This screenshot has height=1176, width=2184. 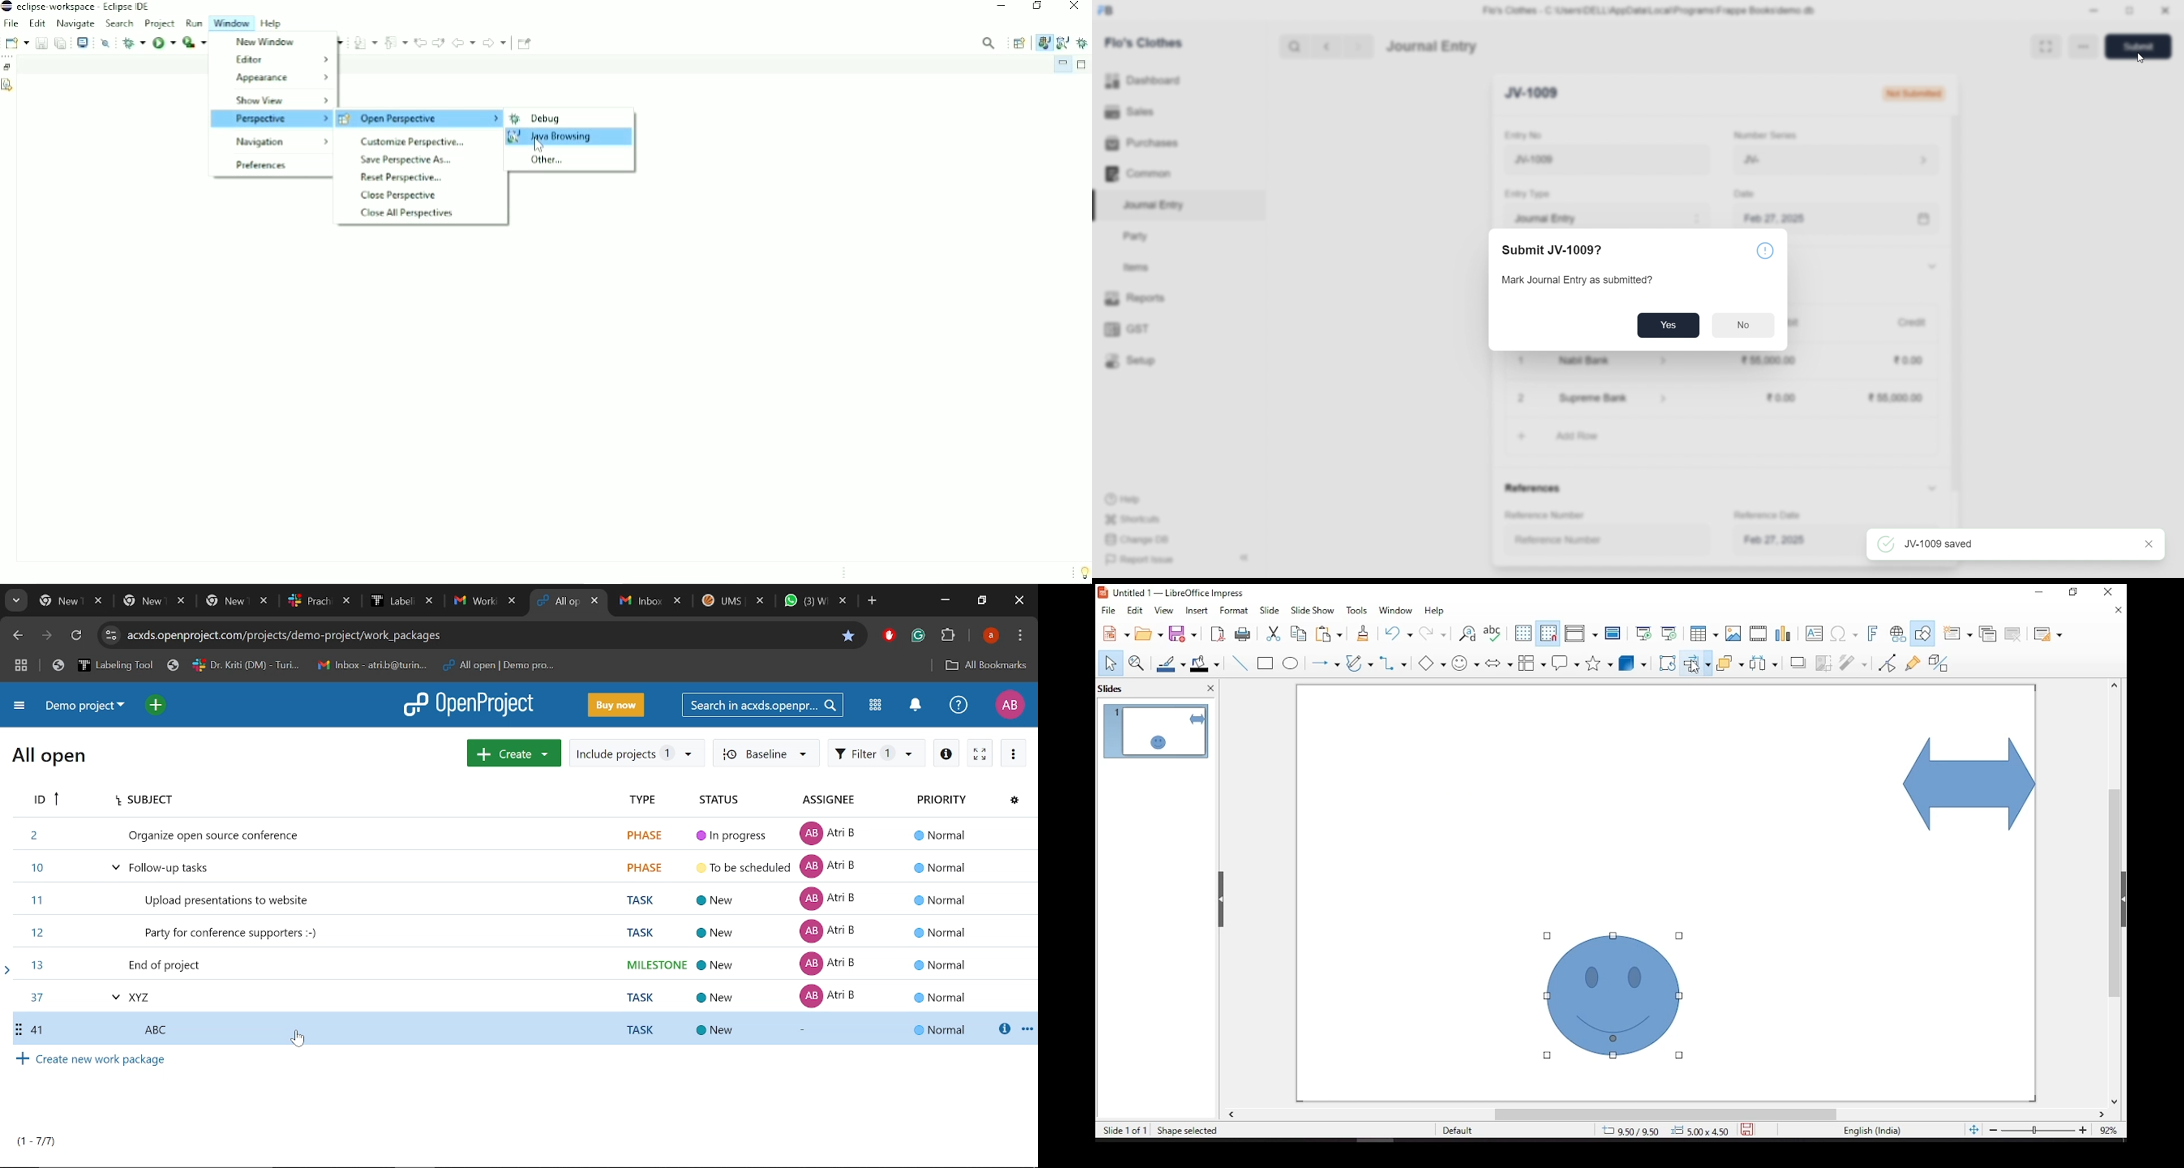 What do you see at coordinates (734, 603) in the screenshot?
I see `Other tabs` at bounding box center [734, 603].